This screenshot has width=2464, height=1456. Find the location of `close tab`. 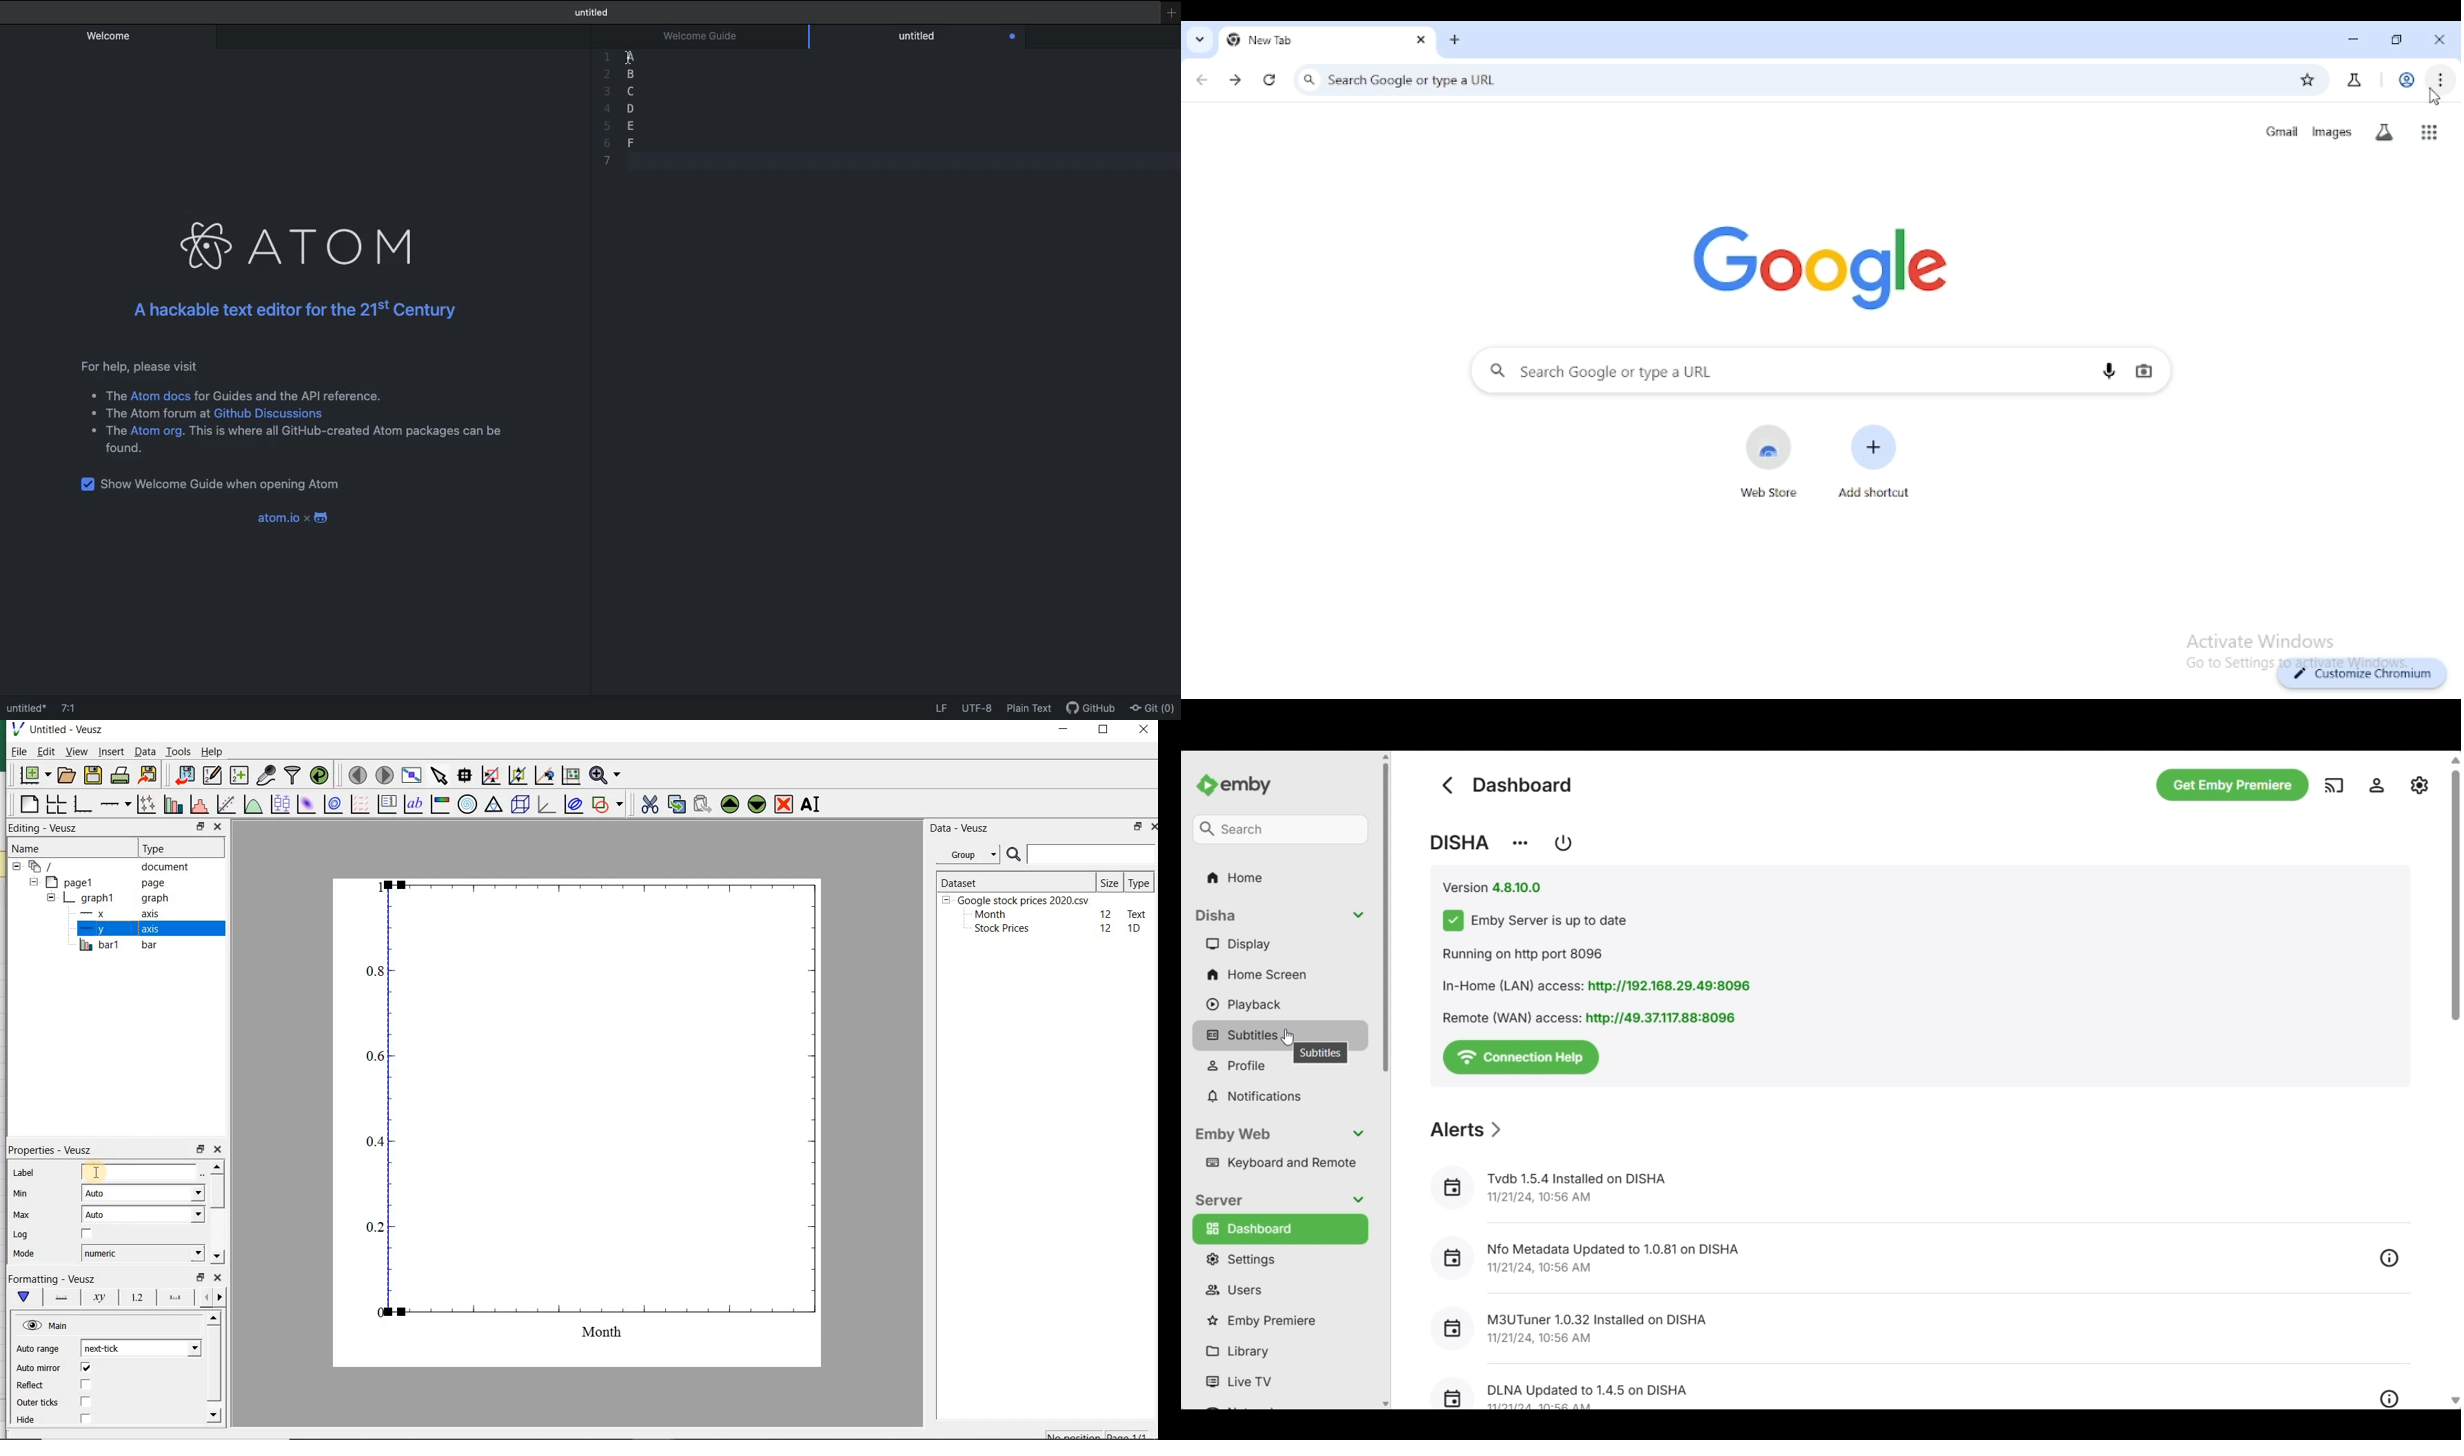

close tab is located at coordinates (1421, 39).